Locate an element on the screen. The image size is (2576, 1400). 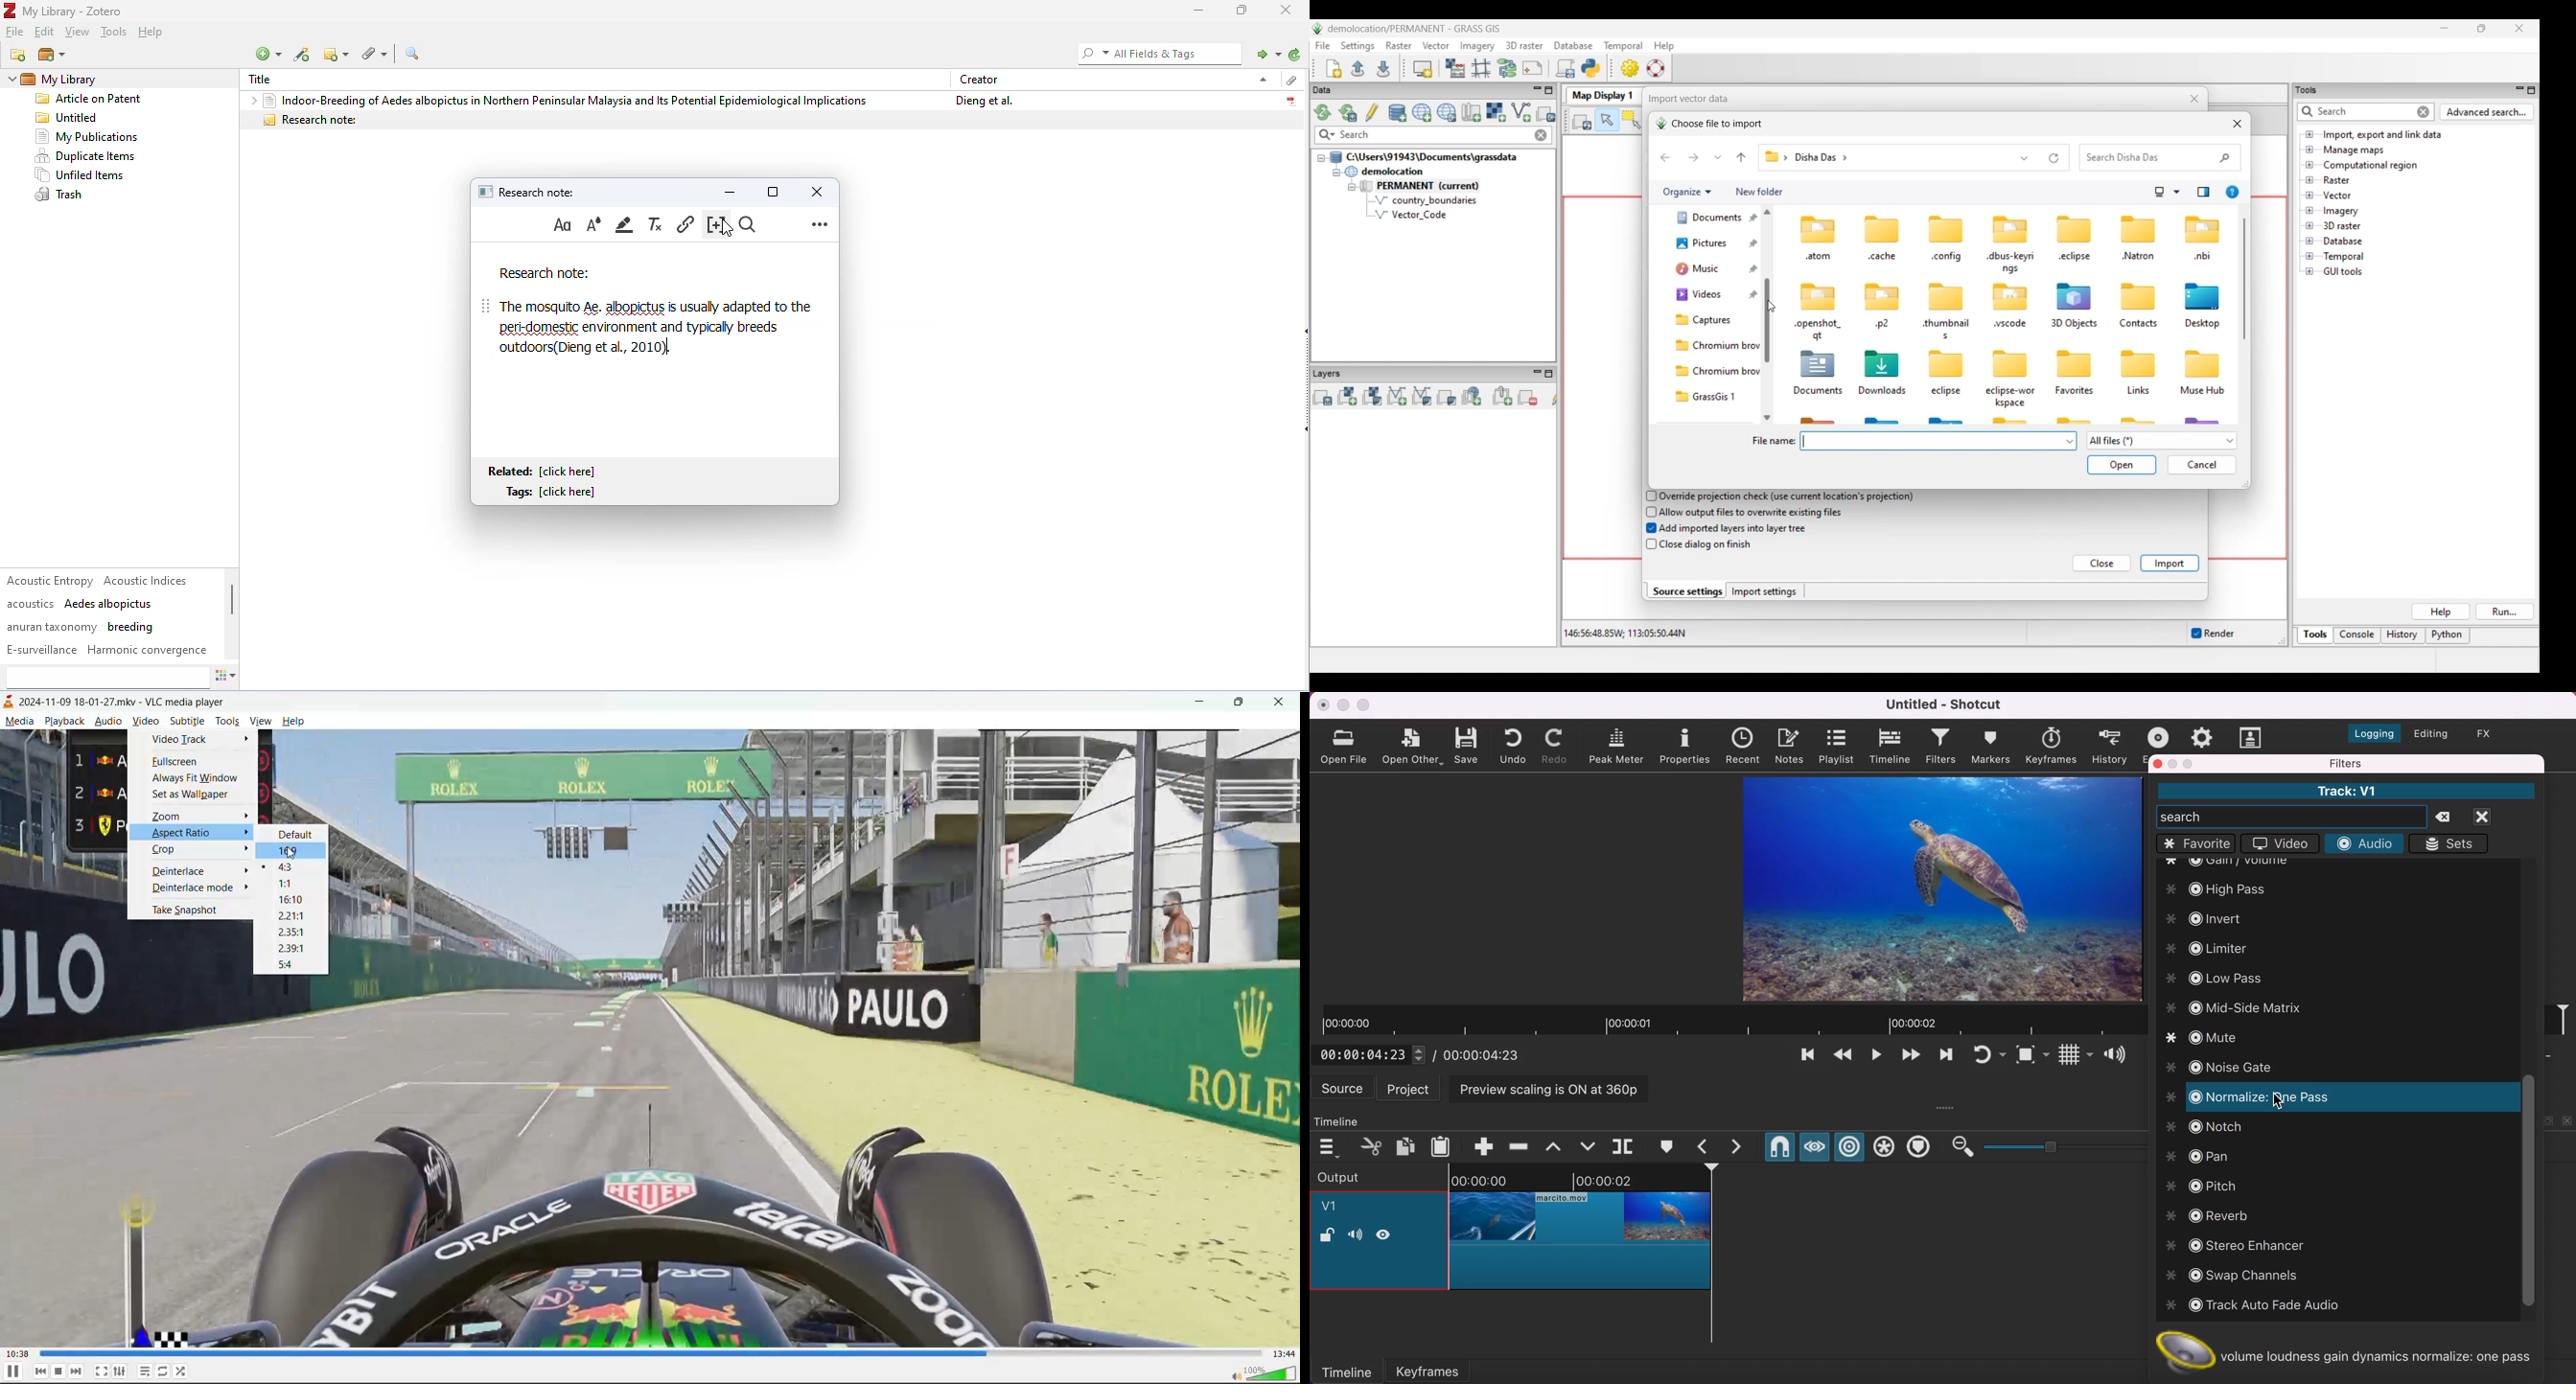
Untitled - Shotcut is located at coordinates (1946, 704).